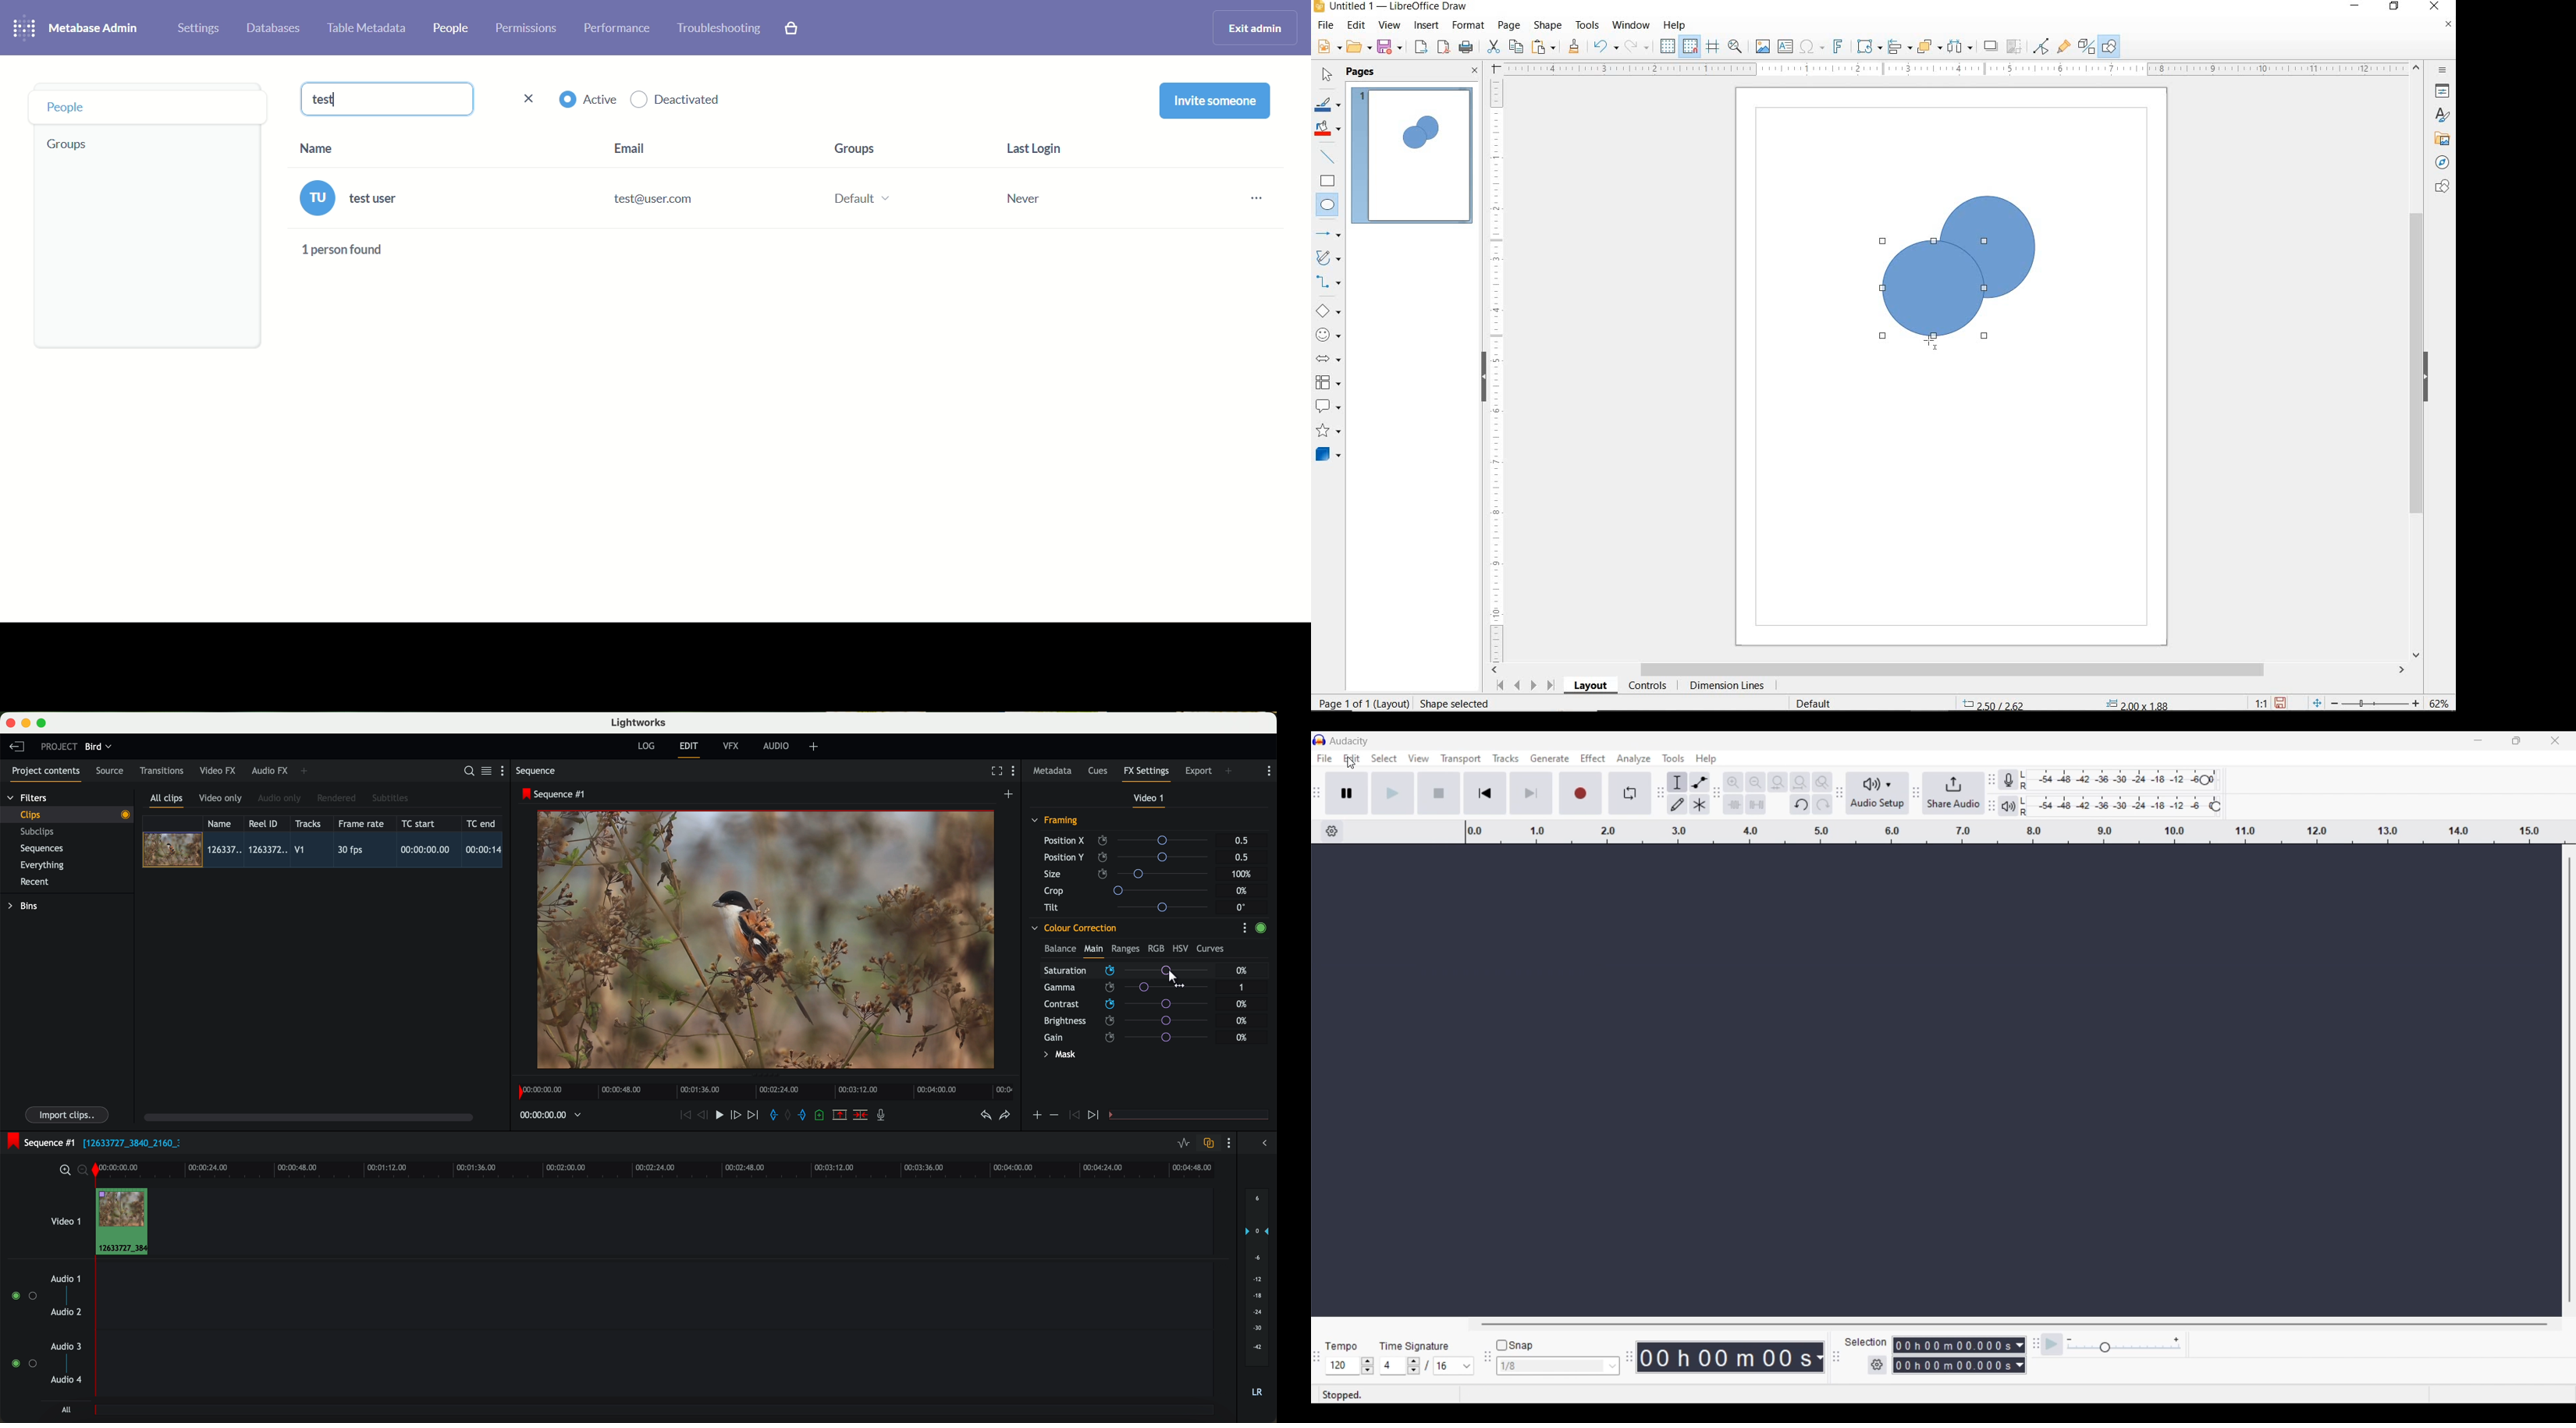 The height and width of the screenshot is (1428, 2576). Describe the element at coordinates (59, 746) in the screenshot. I see `project` at that location.